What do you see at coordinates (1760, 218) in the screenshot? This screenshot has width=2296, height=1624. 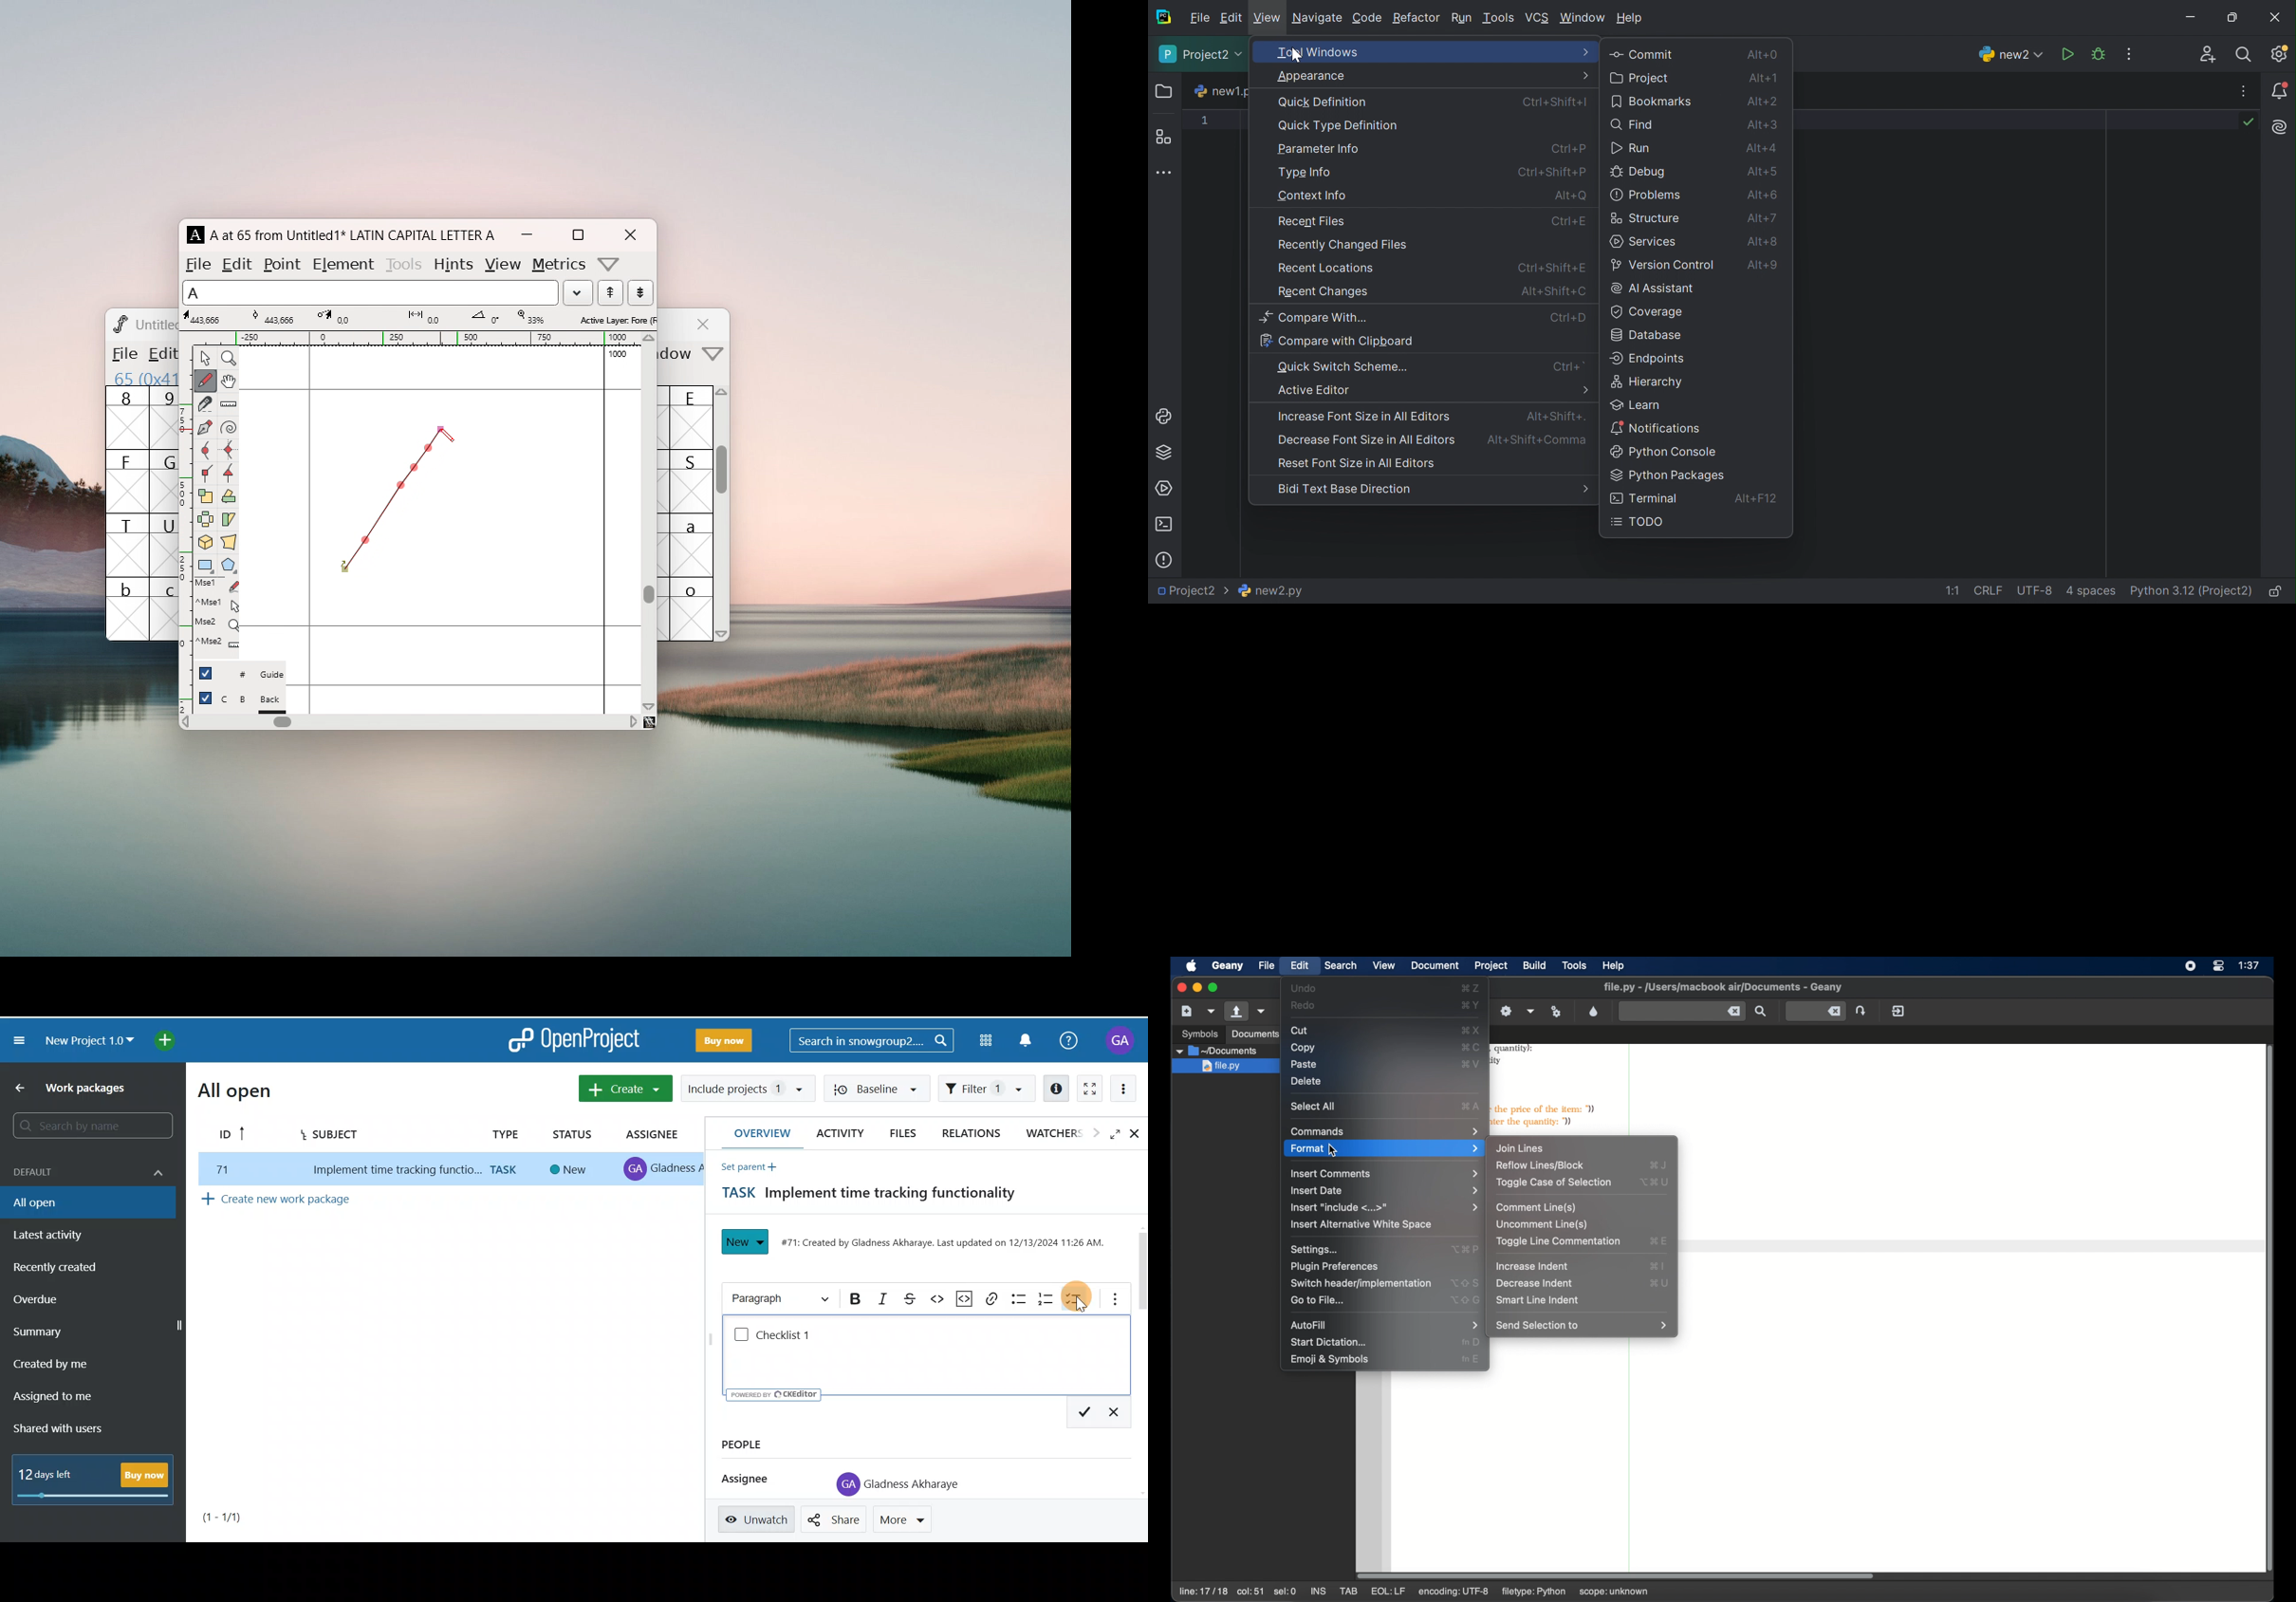 I see `Alt+7` at bounding box center [1760, 218].